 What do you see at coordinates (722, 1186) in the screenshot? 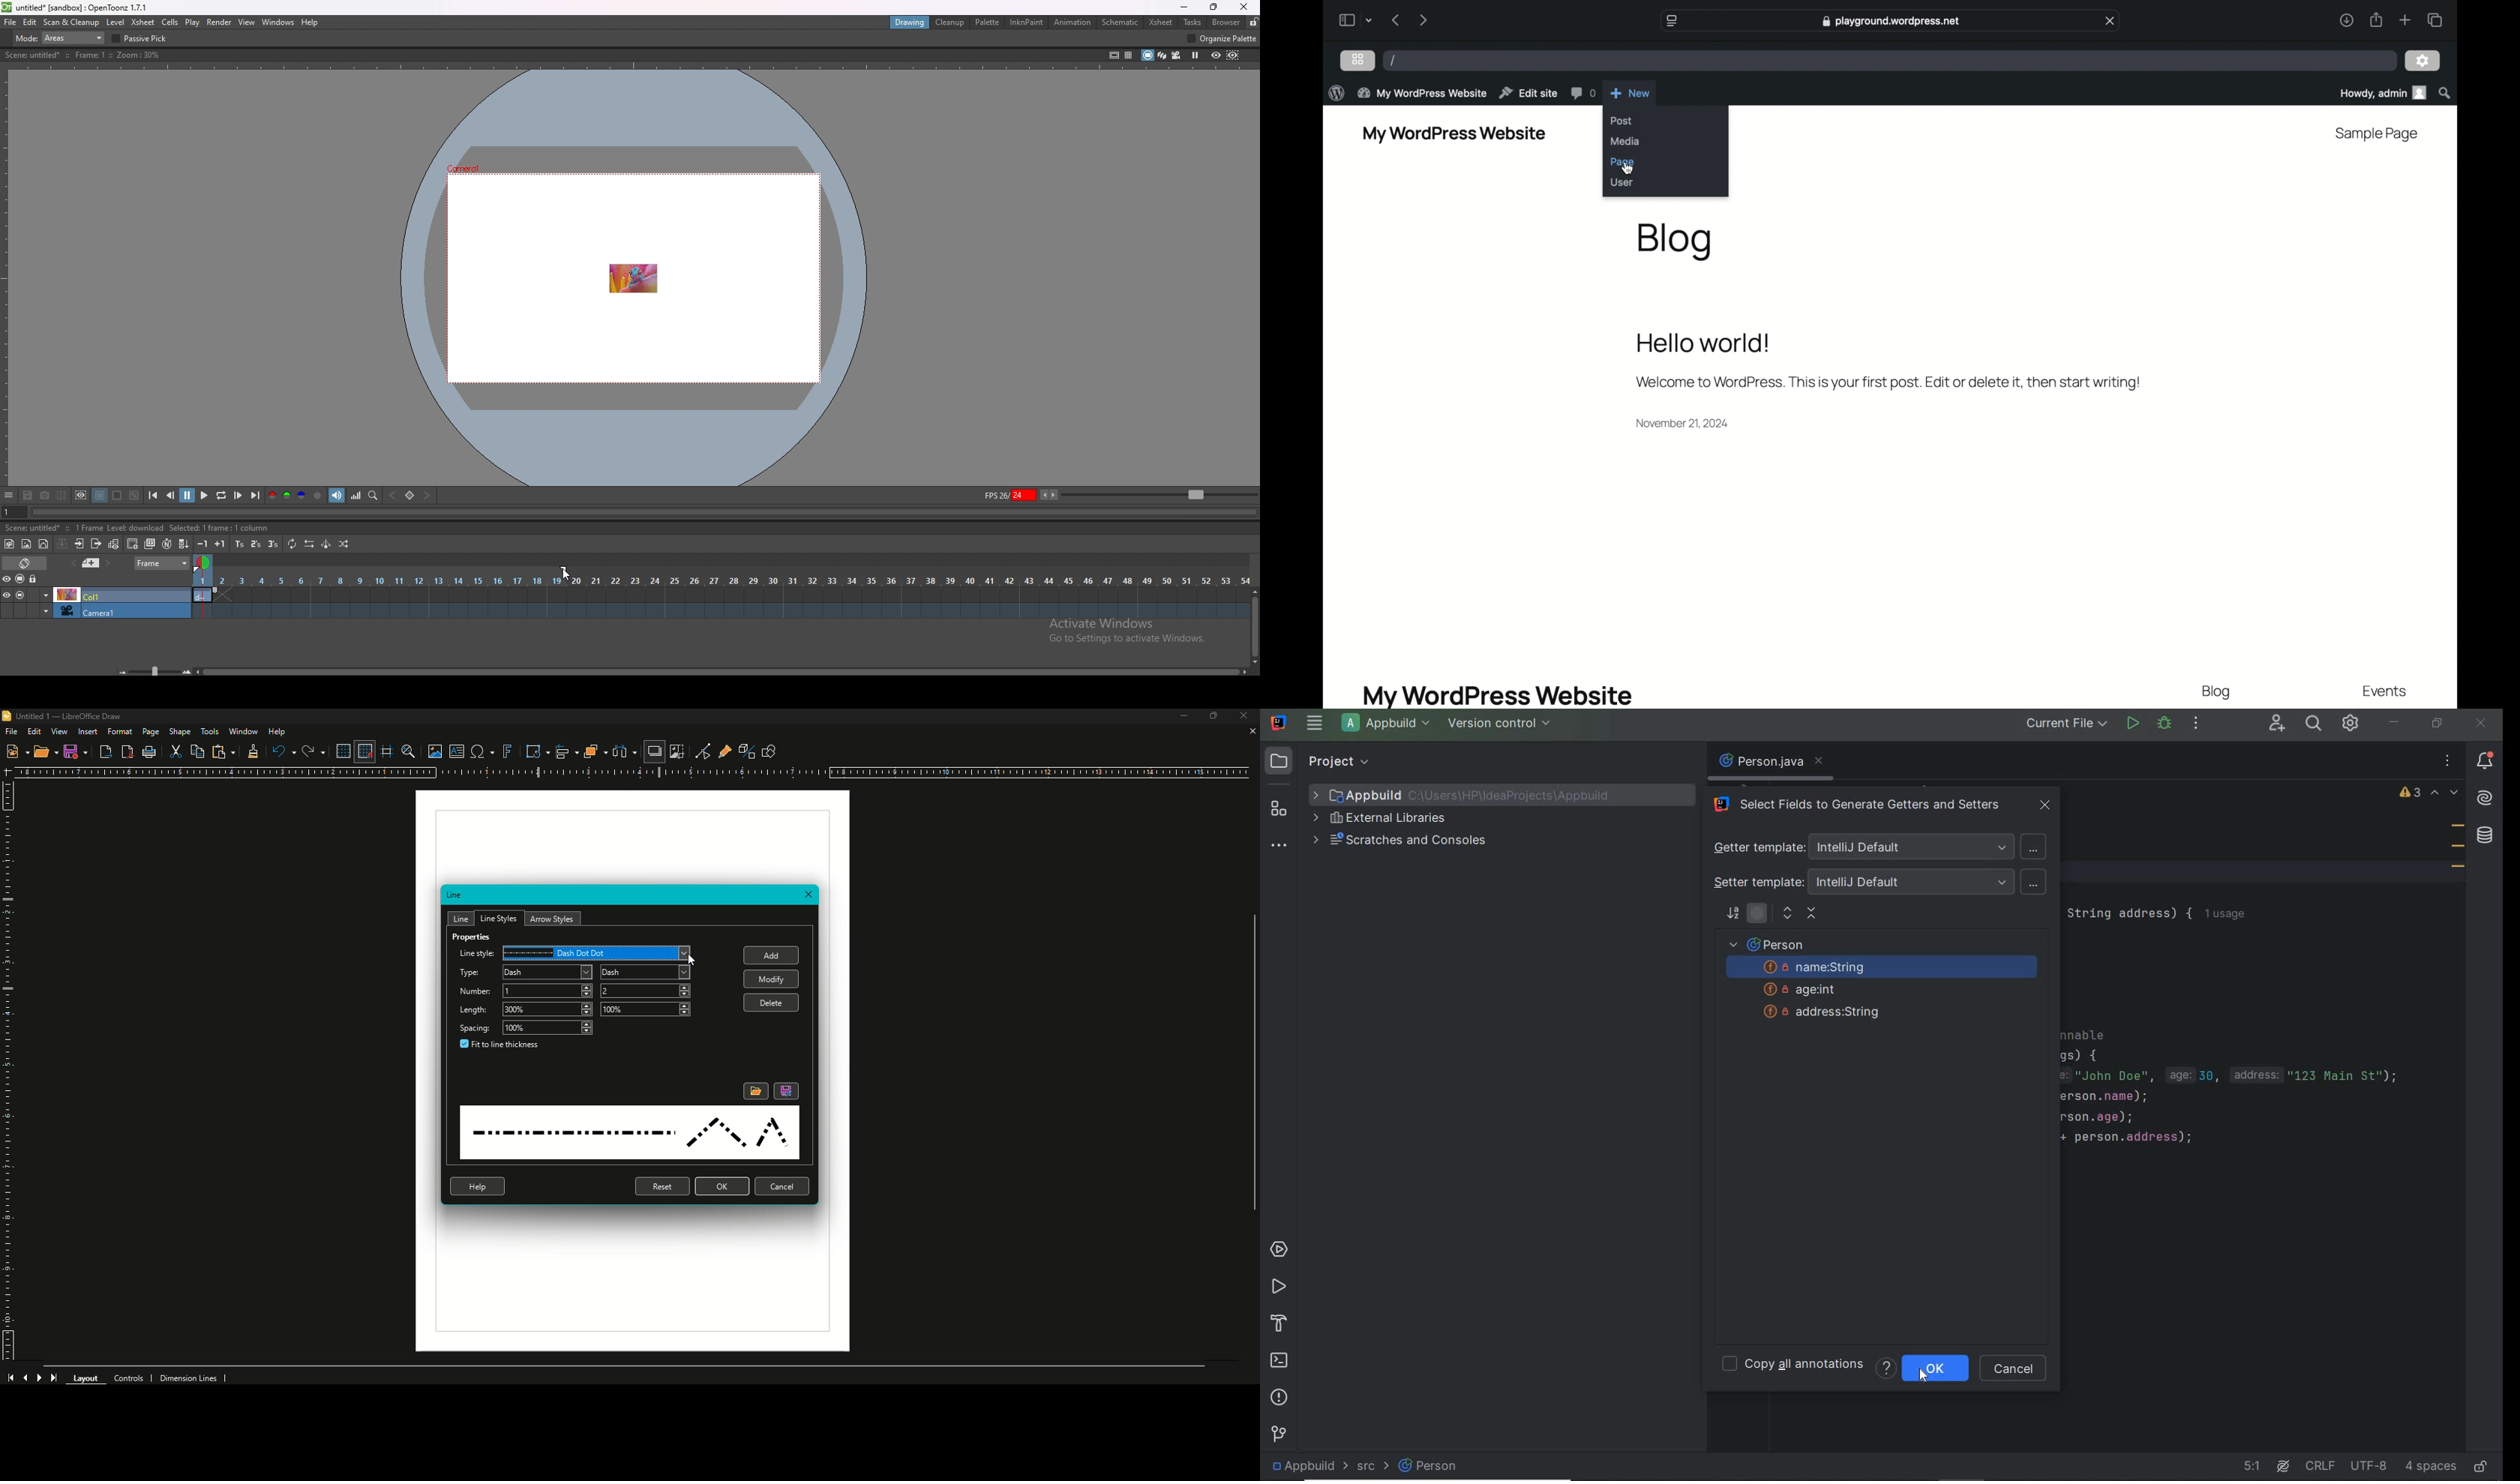
I see `OK` at bounding box center [722, 1186].